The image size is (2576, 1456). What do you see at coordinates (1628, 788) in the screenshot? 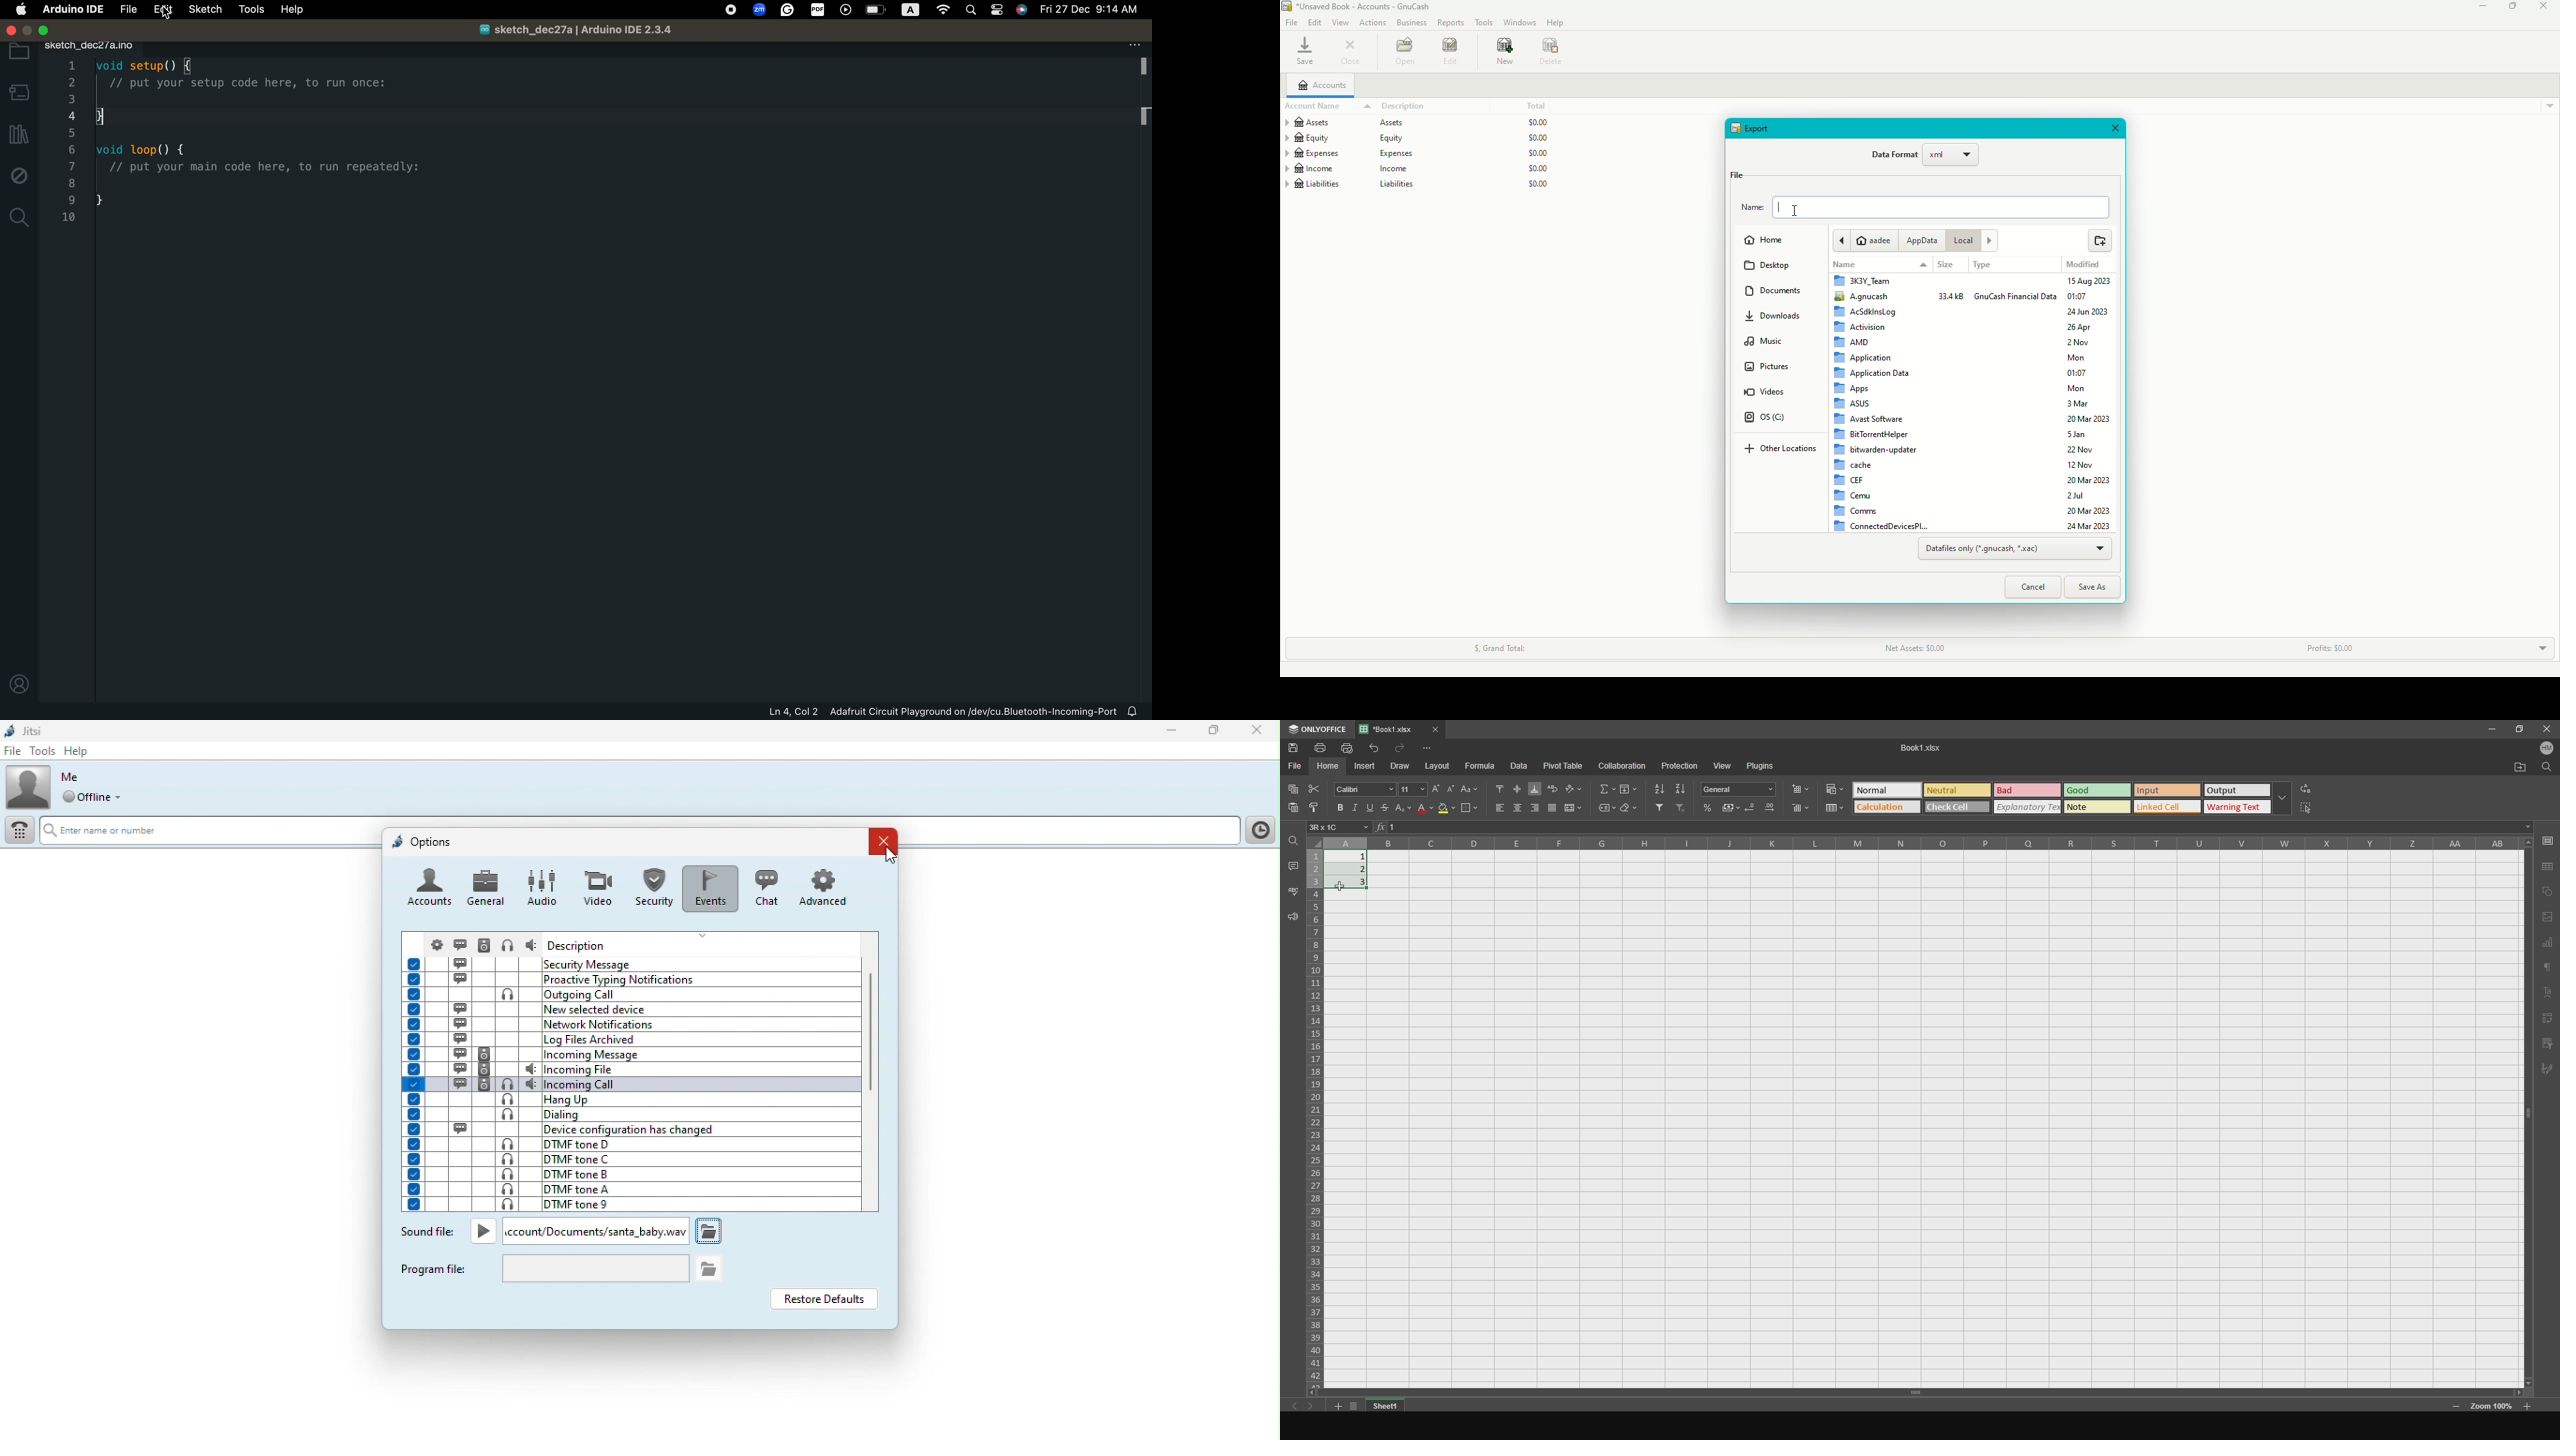
I see `fill` at bounding box center [1628, 788].